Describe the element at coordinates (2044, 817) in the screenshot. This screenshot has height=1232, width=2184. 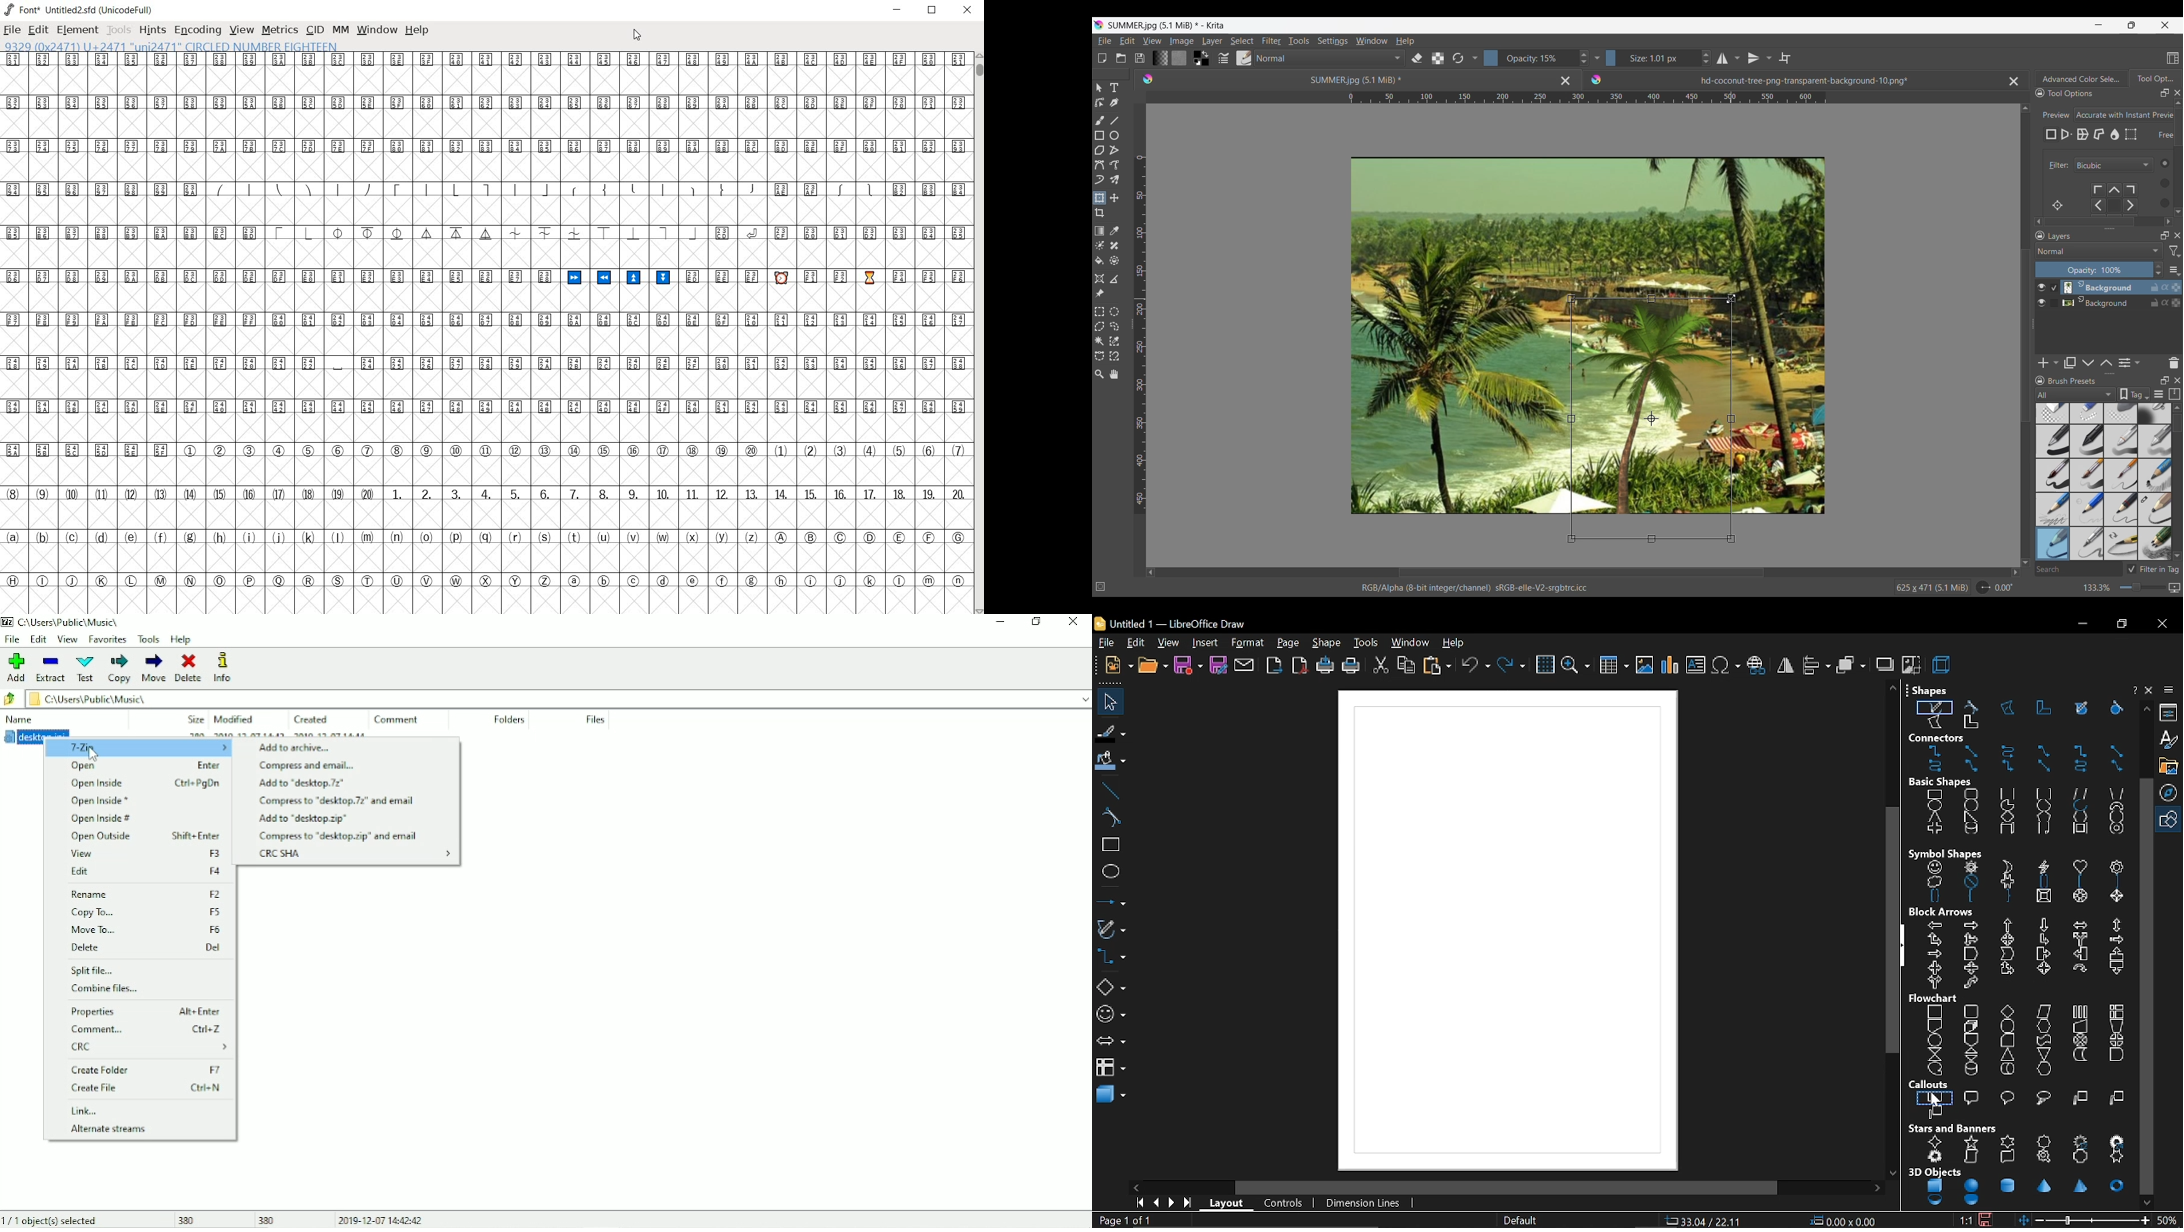
I see `pentagon` at that location.